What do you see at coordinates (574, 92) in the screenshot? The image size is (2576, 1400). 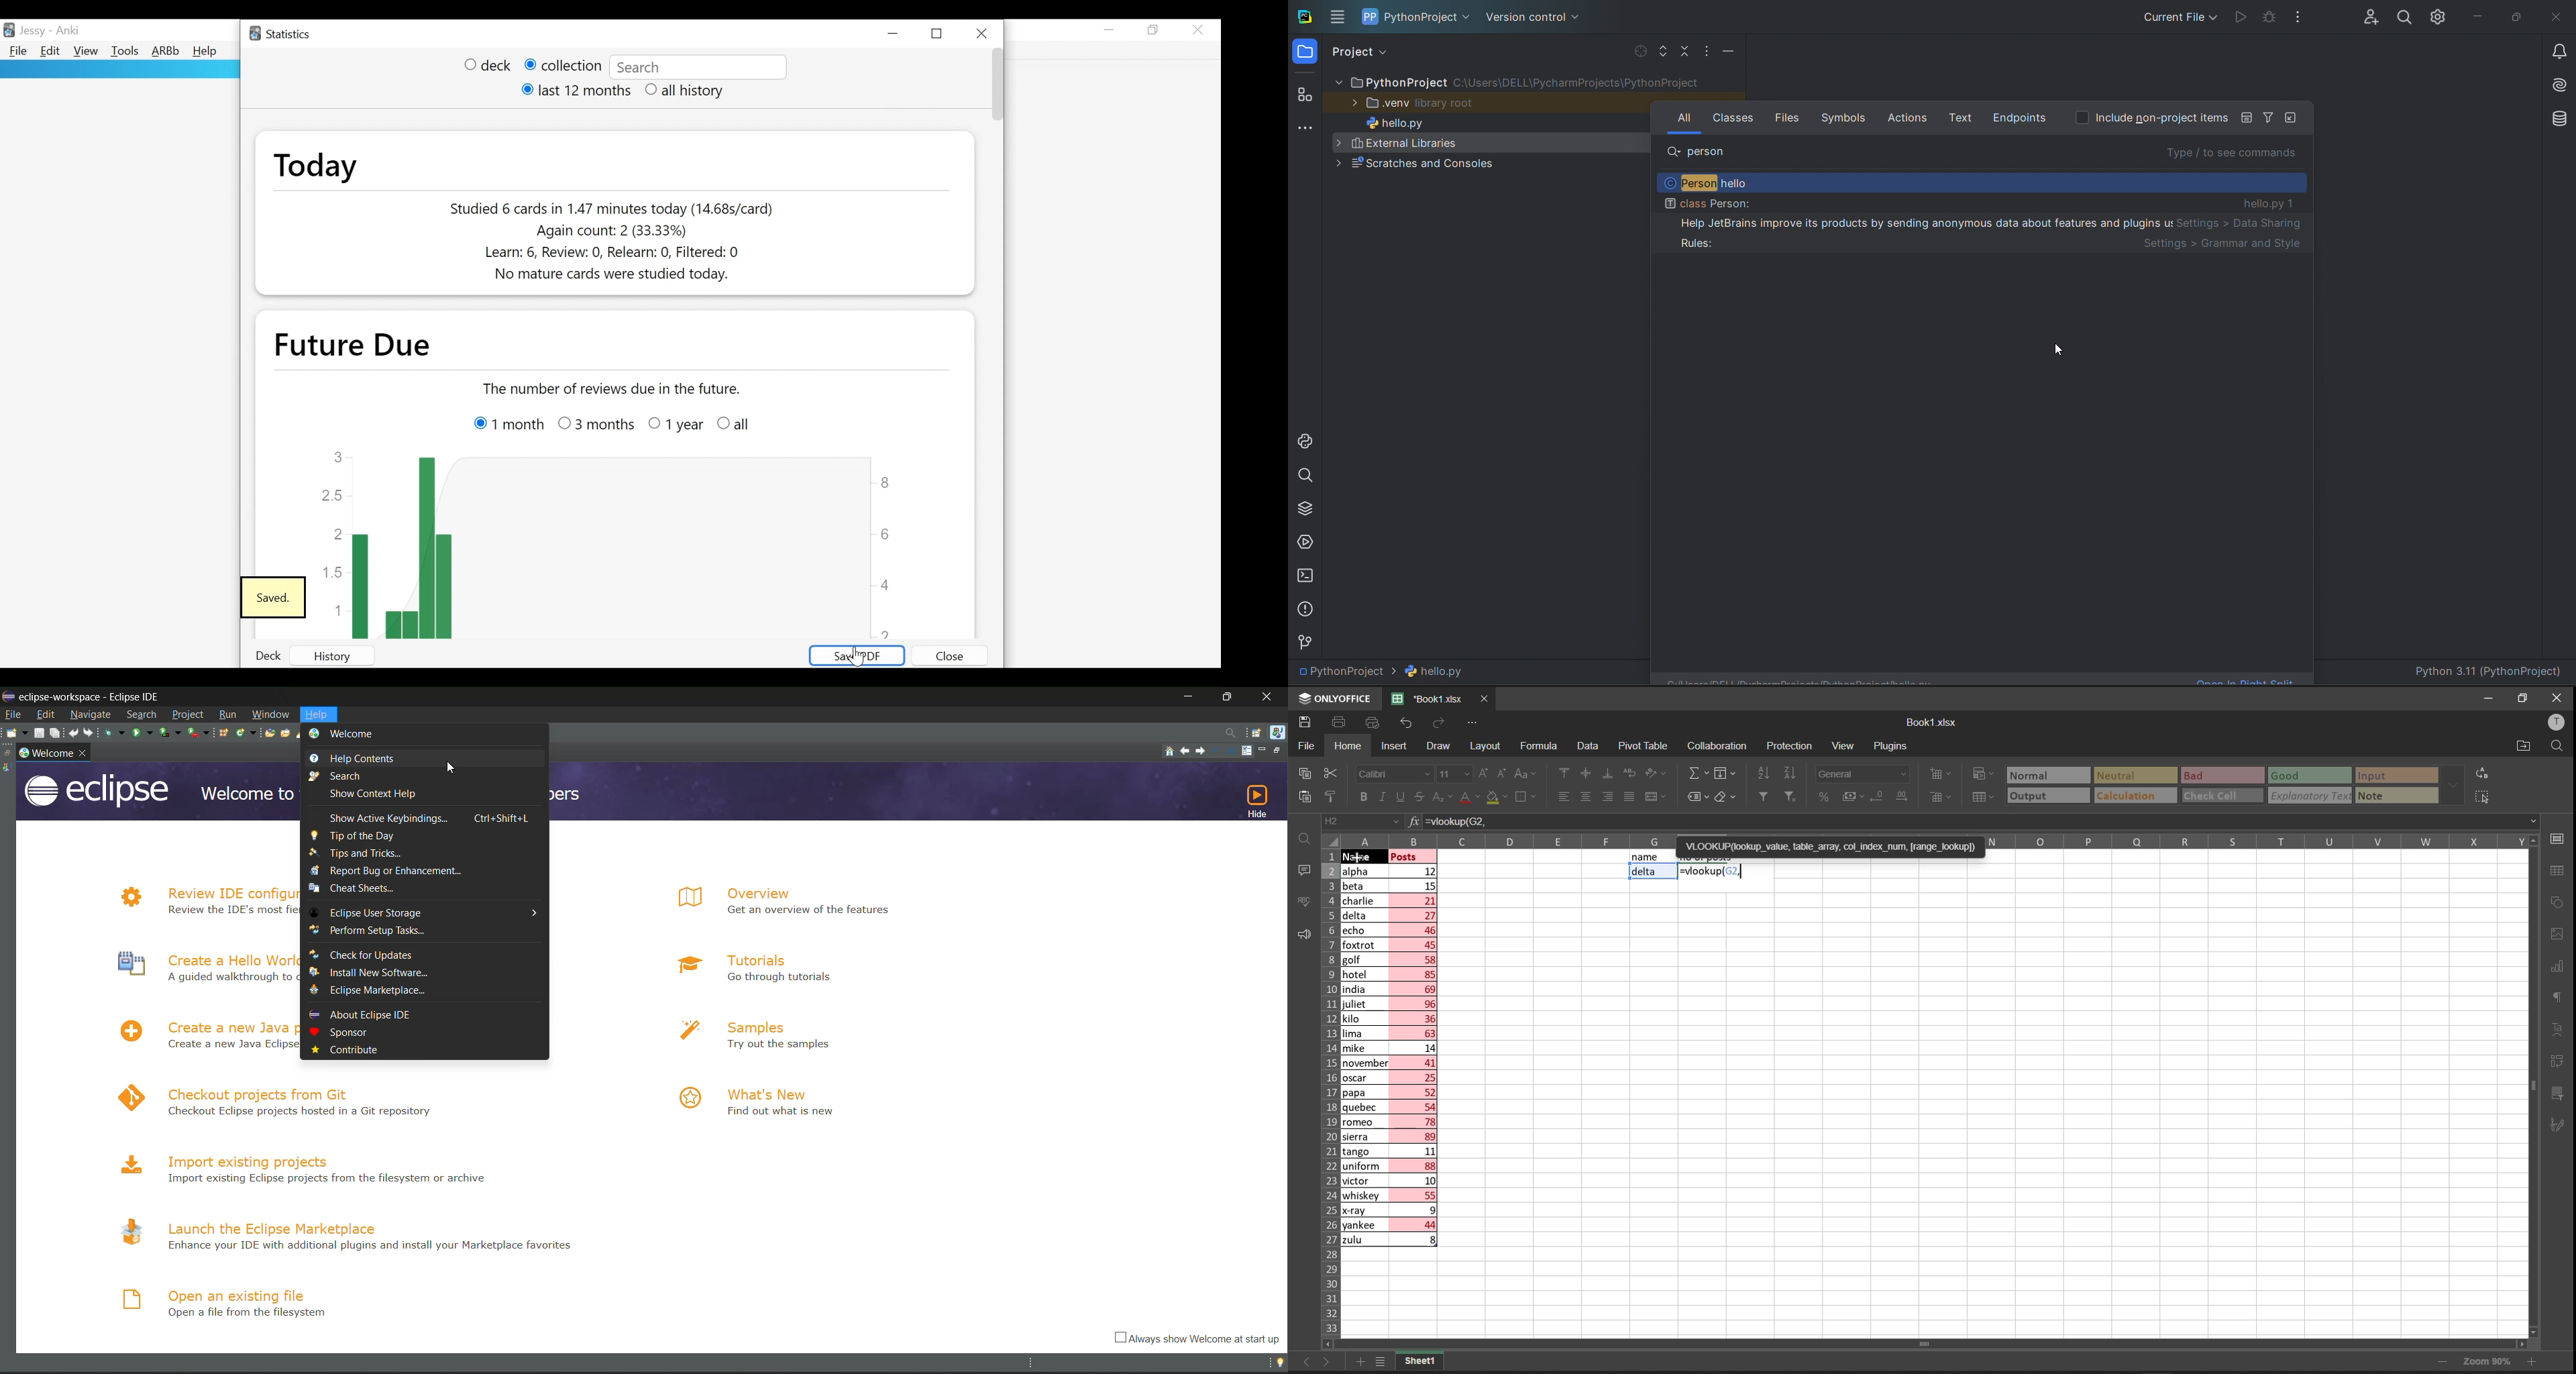 I see `(un)select last 12 months` at bounding box center [574, 92].